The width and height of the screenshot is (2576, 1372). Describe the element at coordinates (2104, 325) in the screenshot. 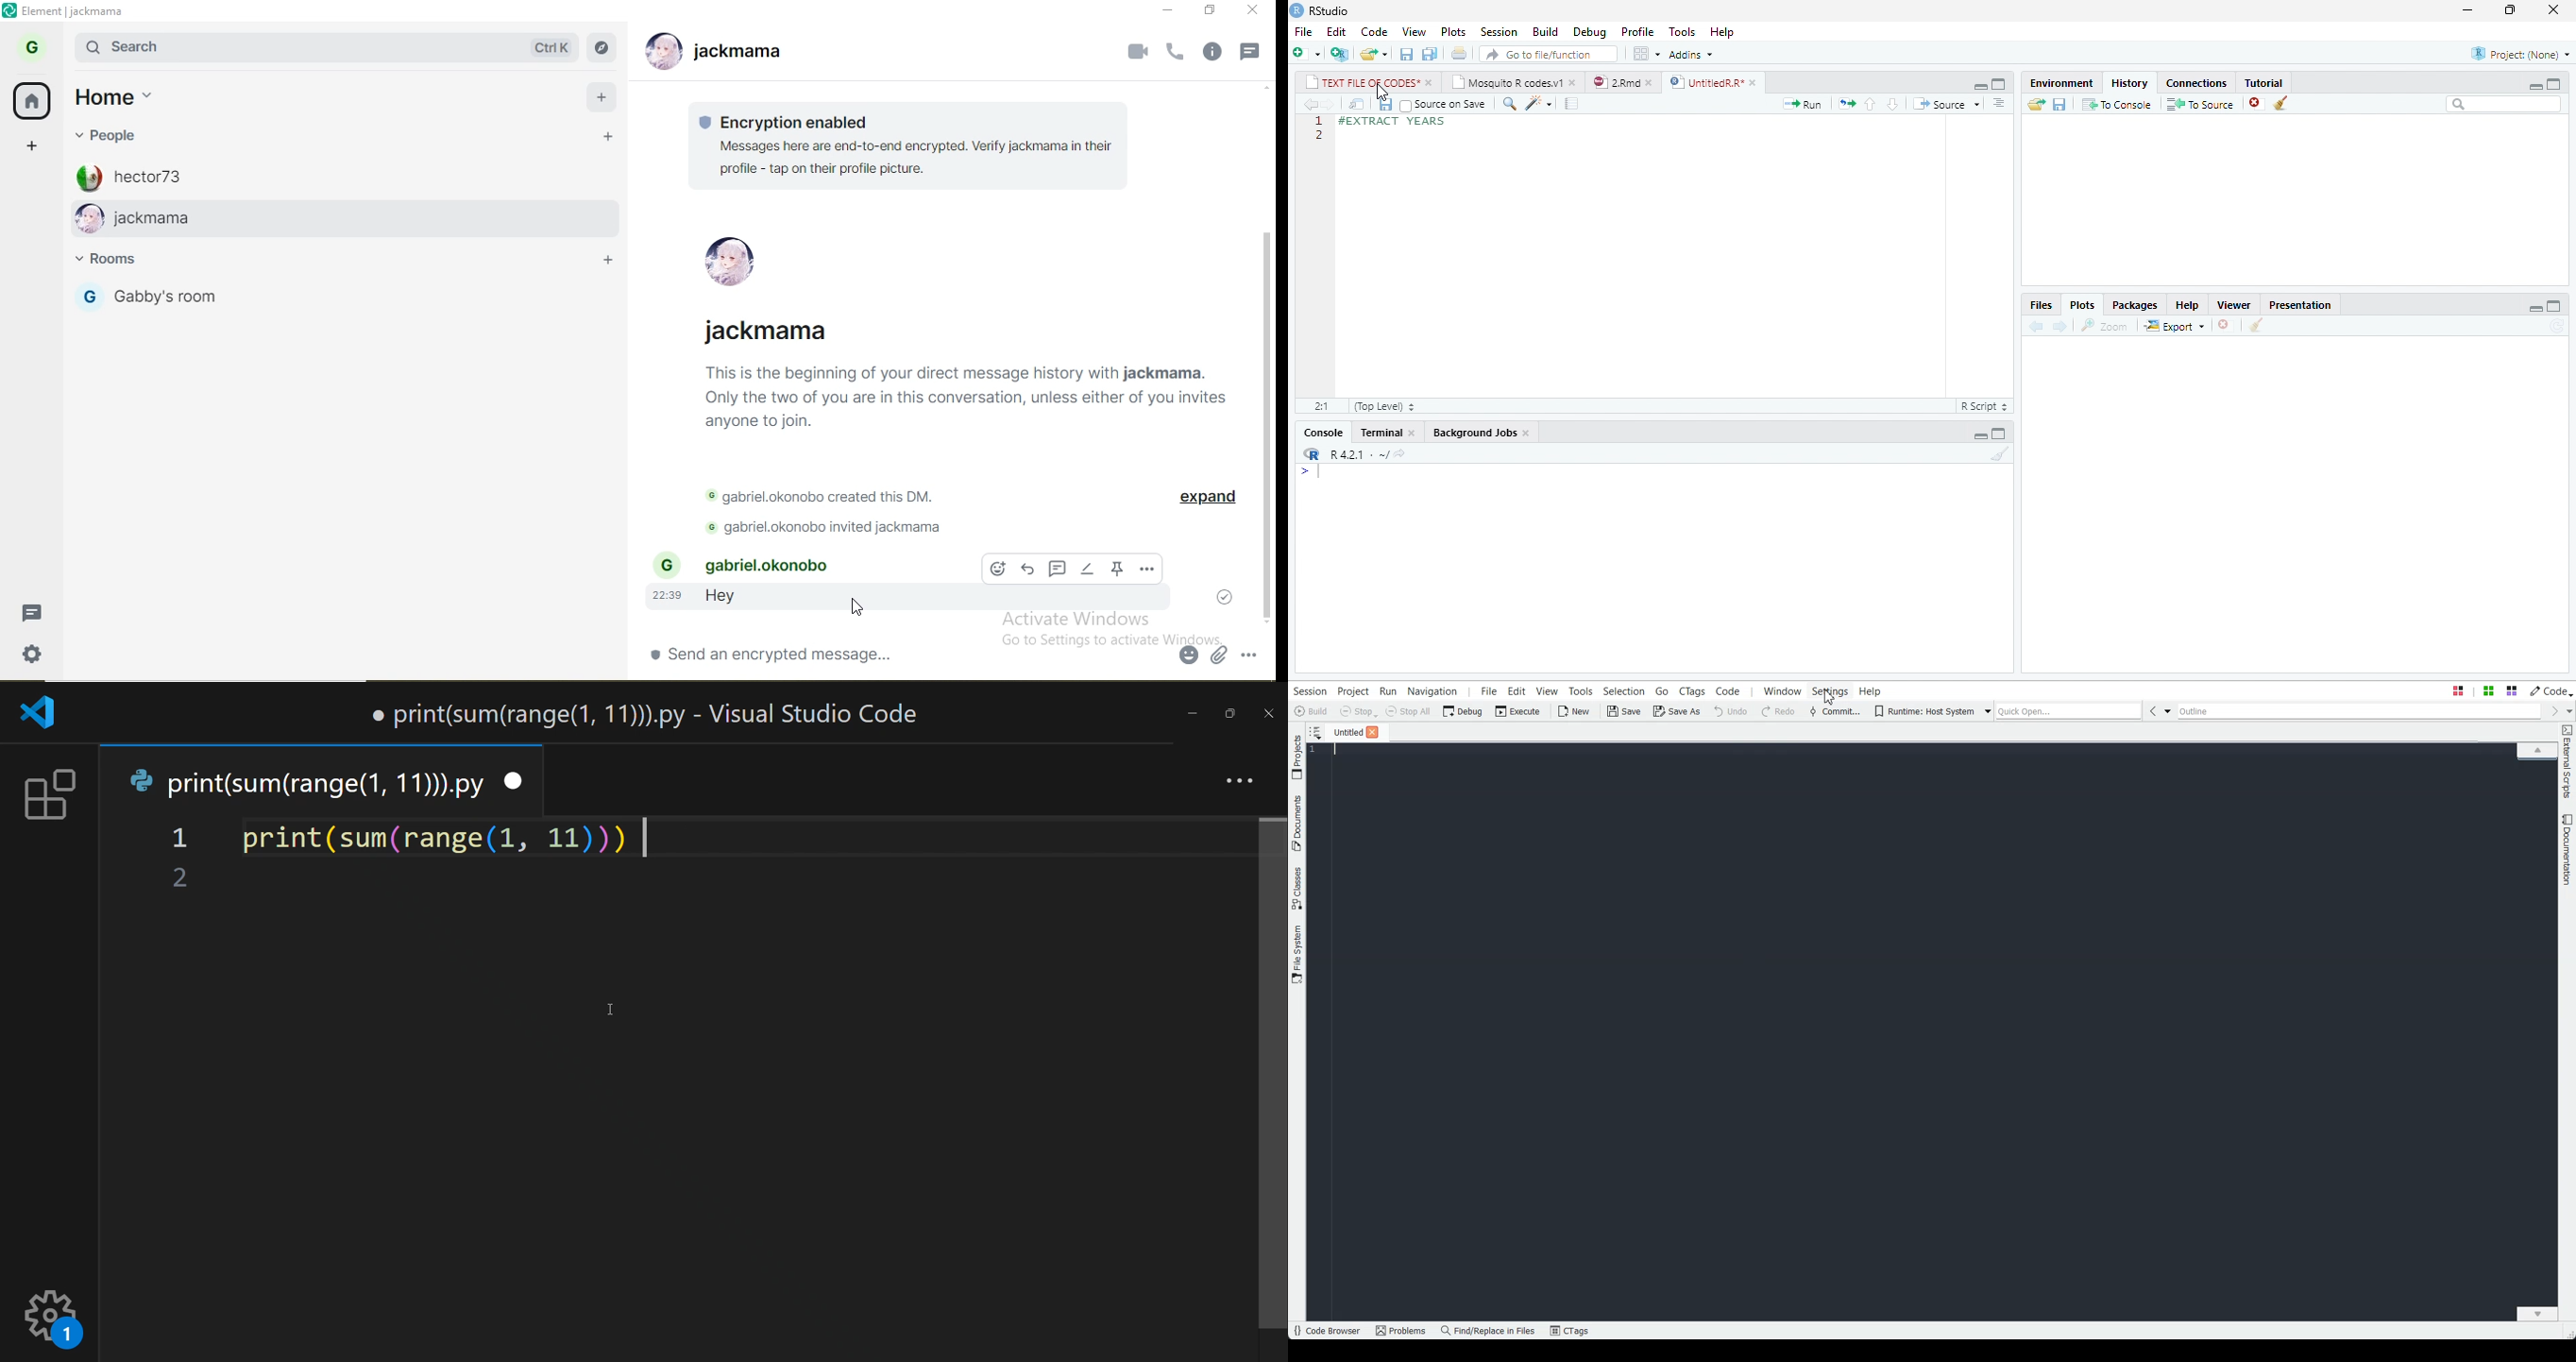

I see `Zoom` at that location.